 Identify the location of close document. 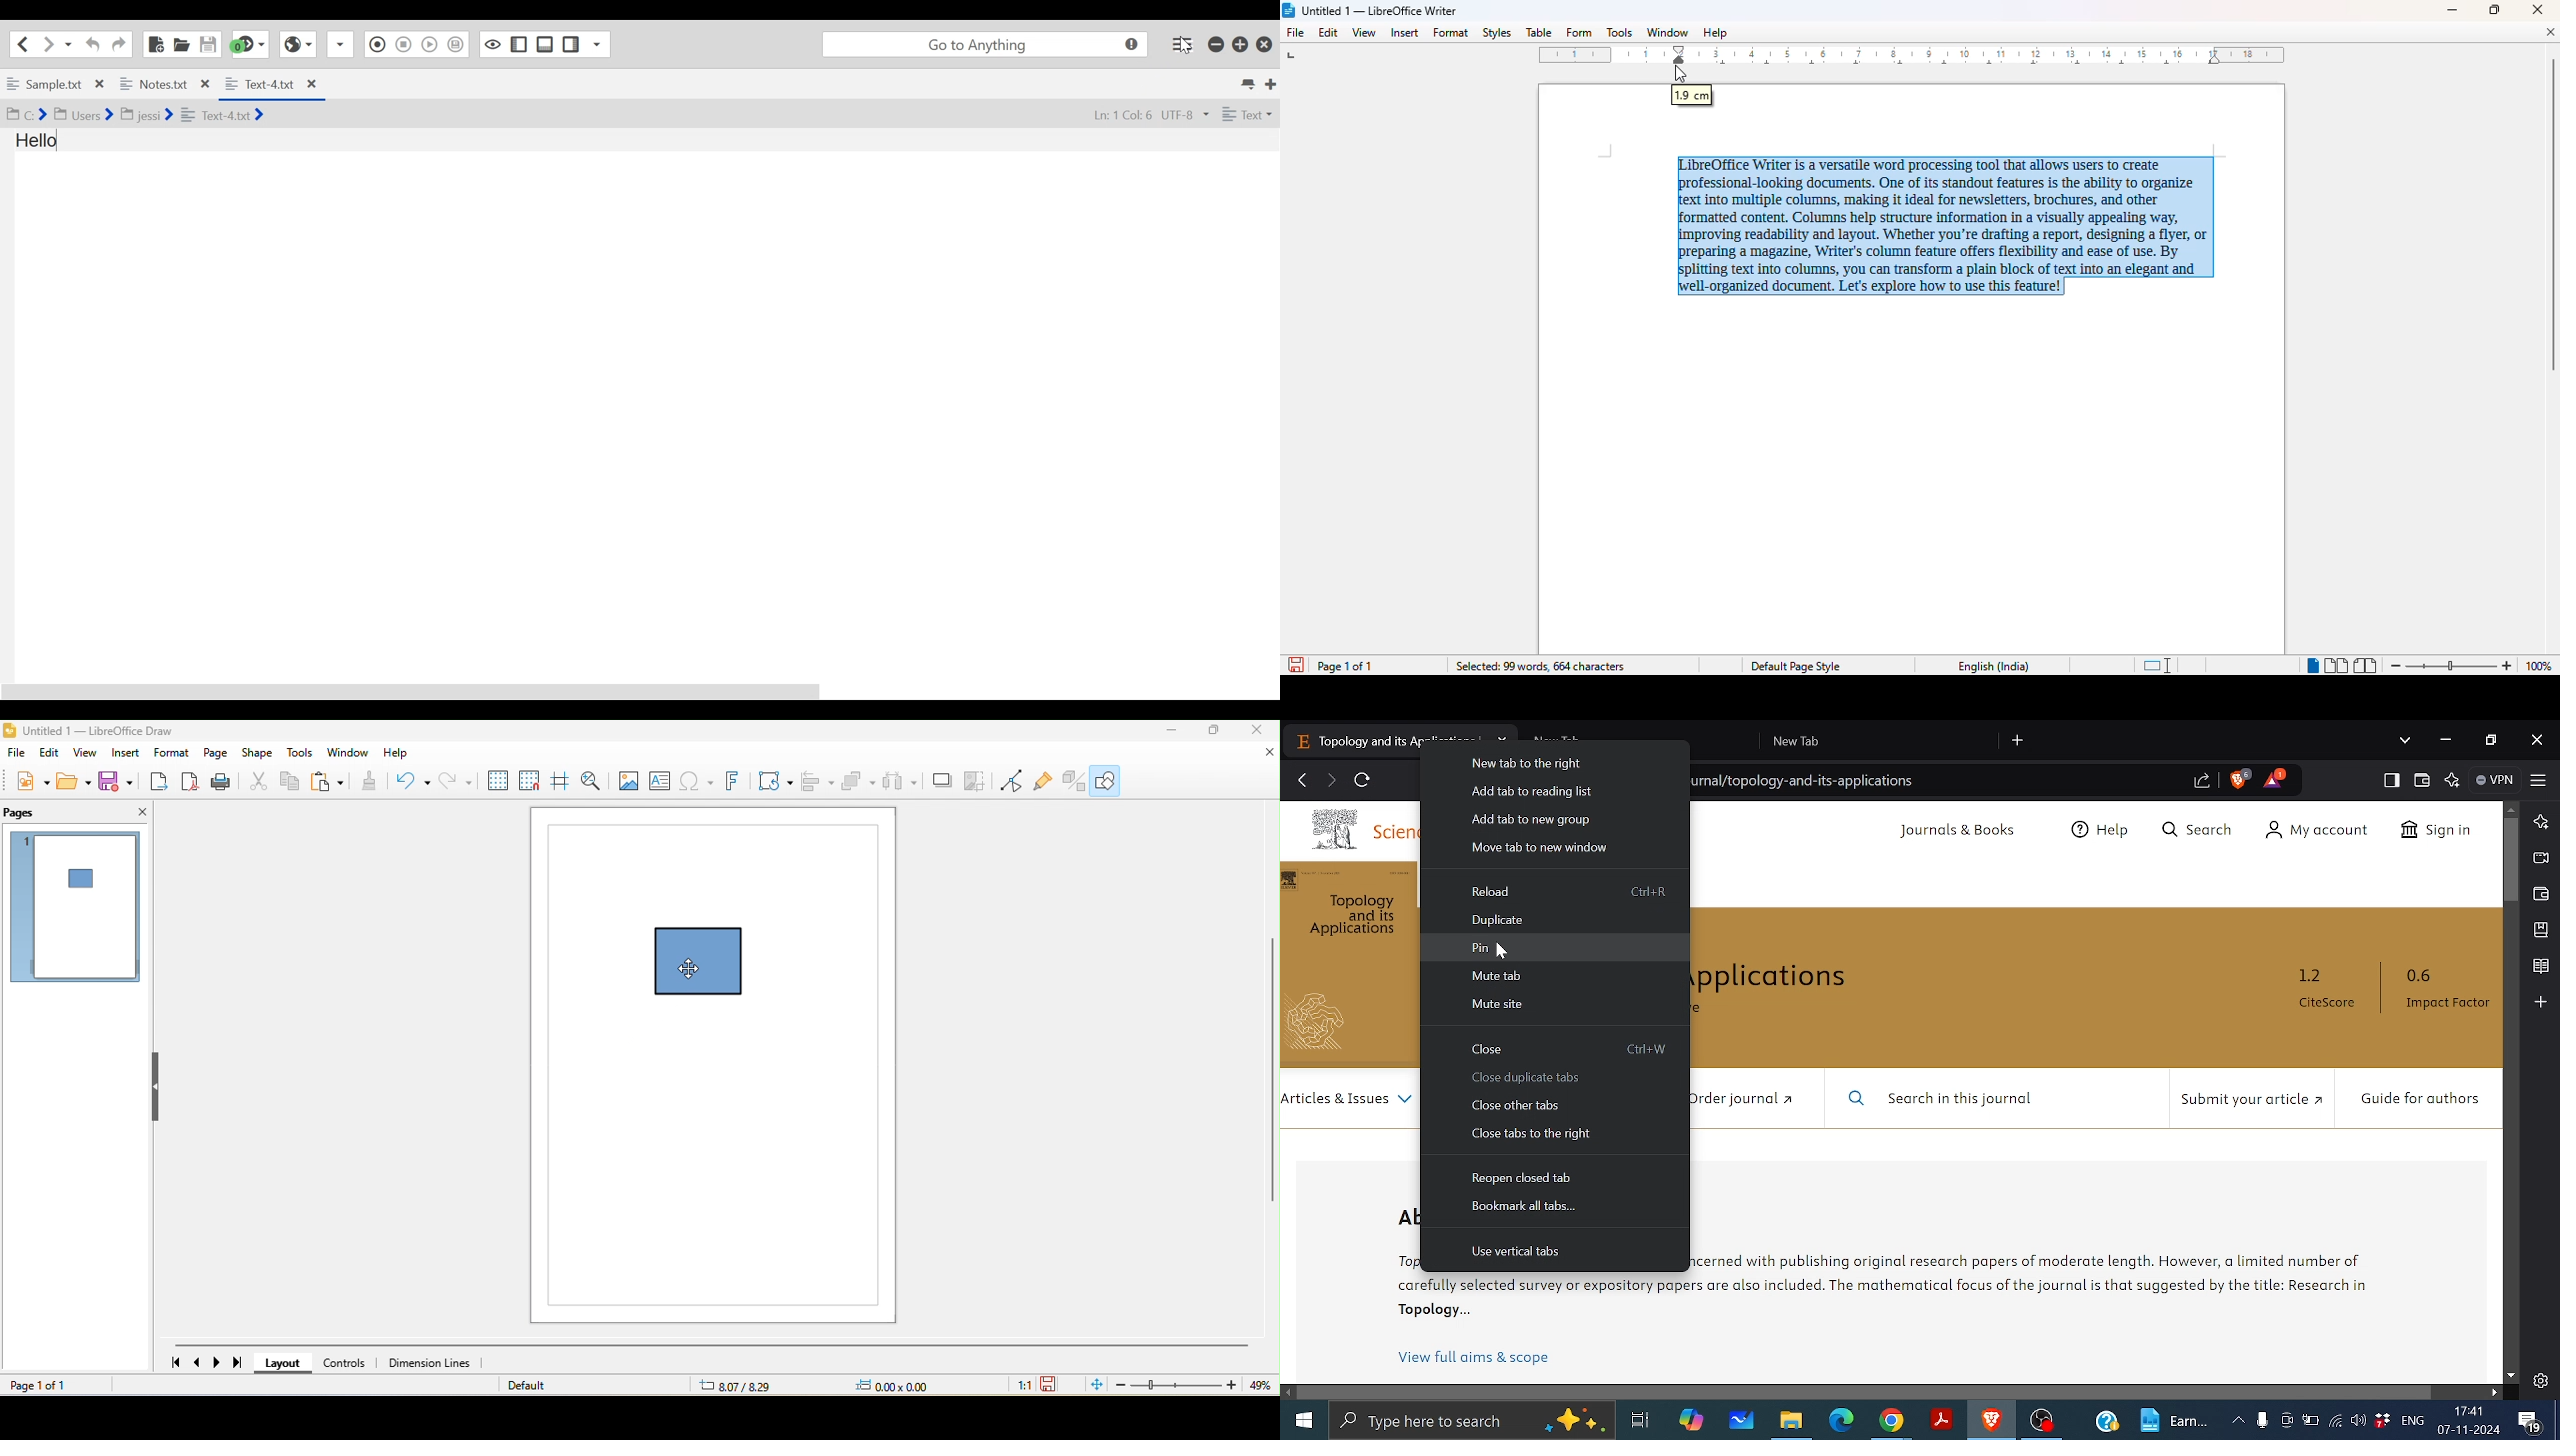
(2550, 32).